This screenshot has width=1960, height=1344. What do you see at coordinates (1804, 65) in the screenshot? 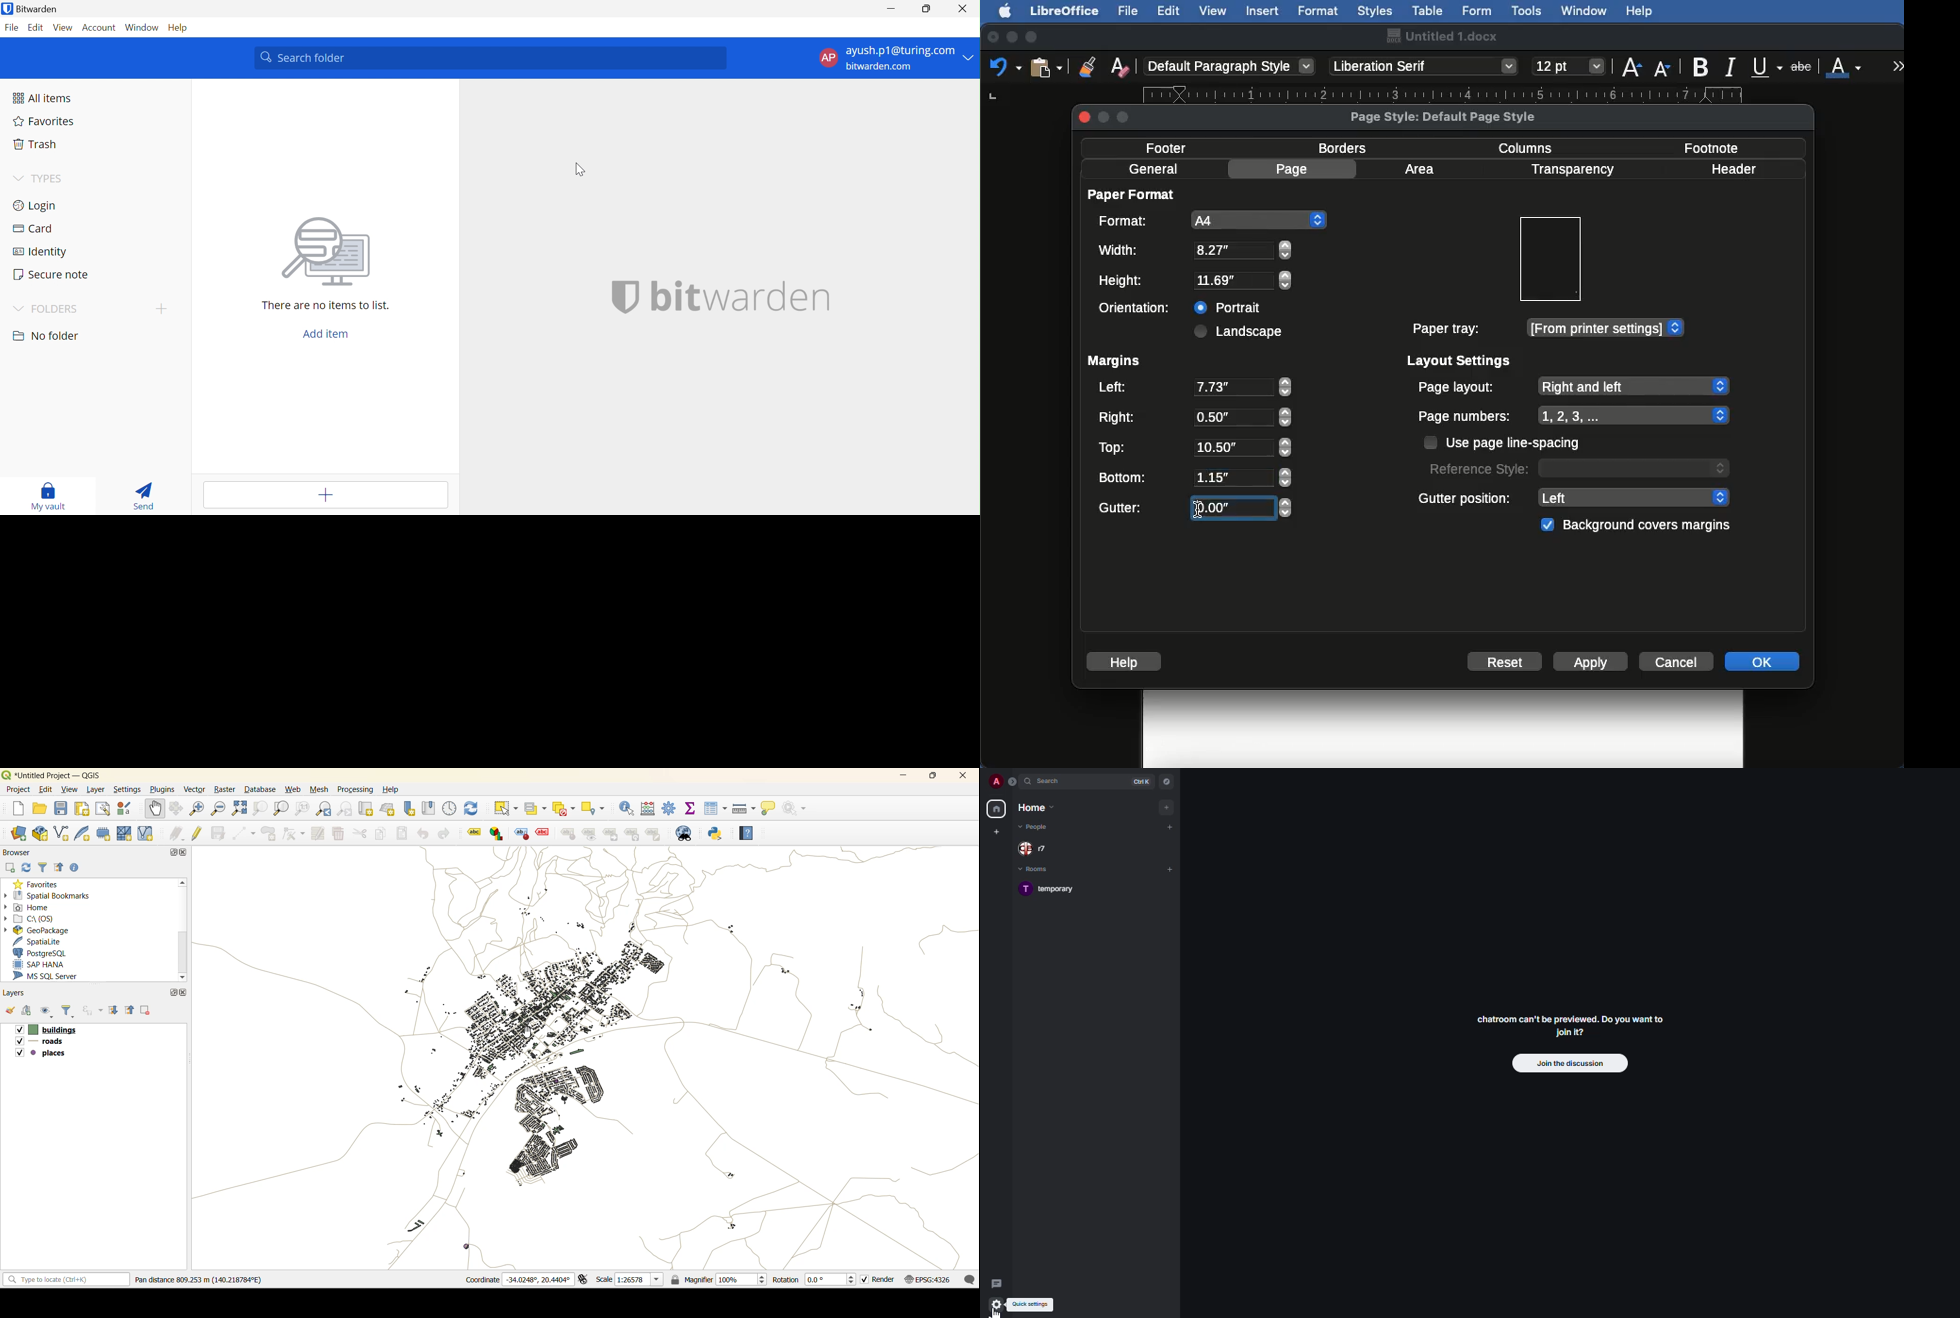
I see `Strikethrough ` at bounding box center [1804, 65].